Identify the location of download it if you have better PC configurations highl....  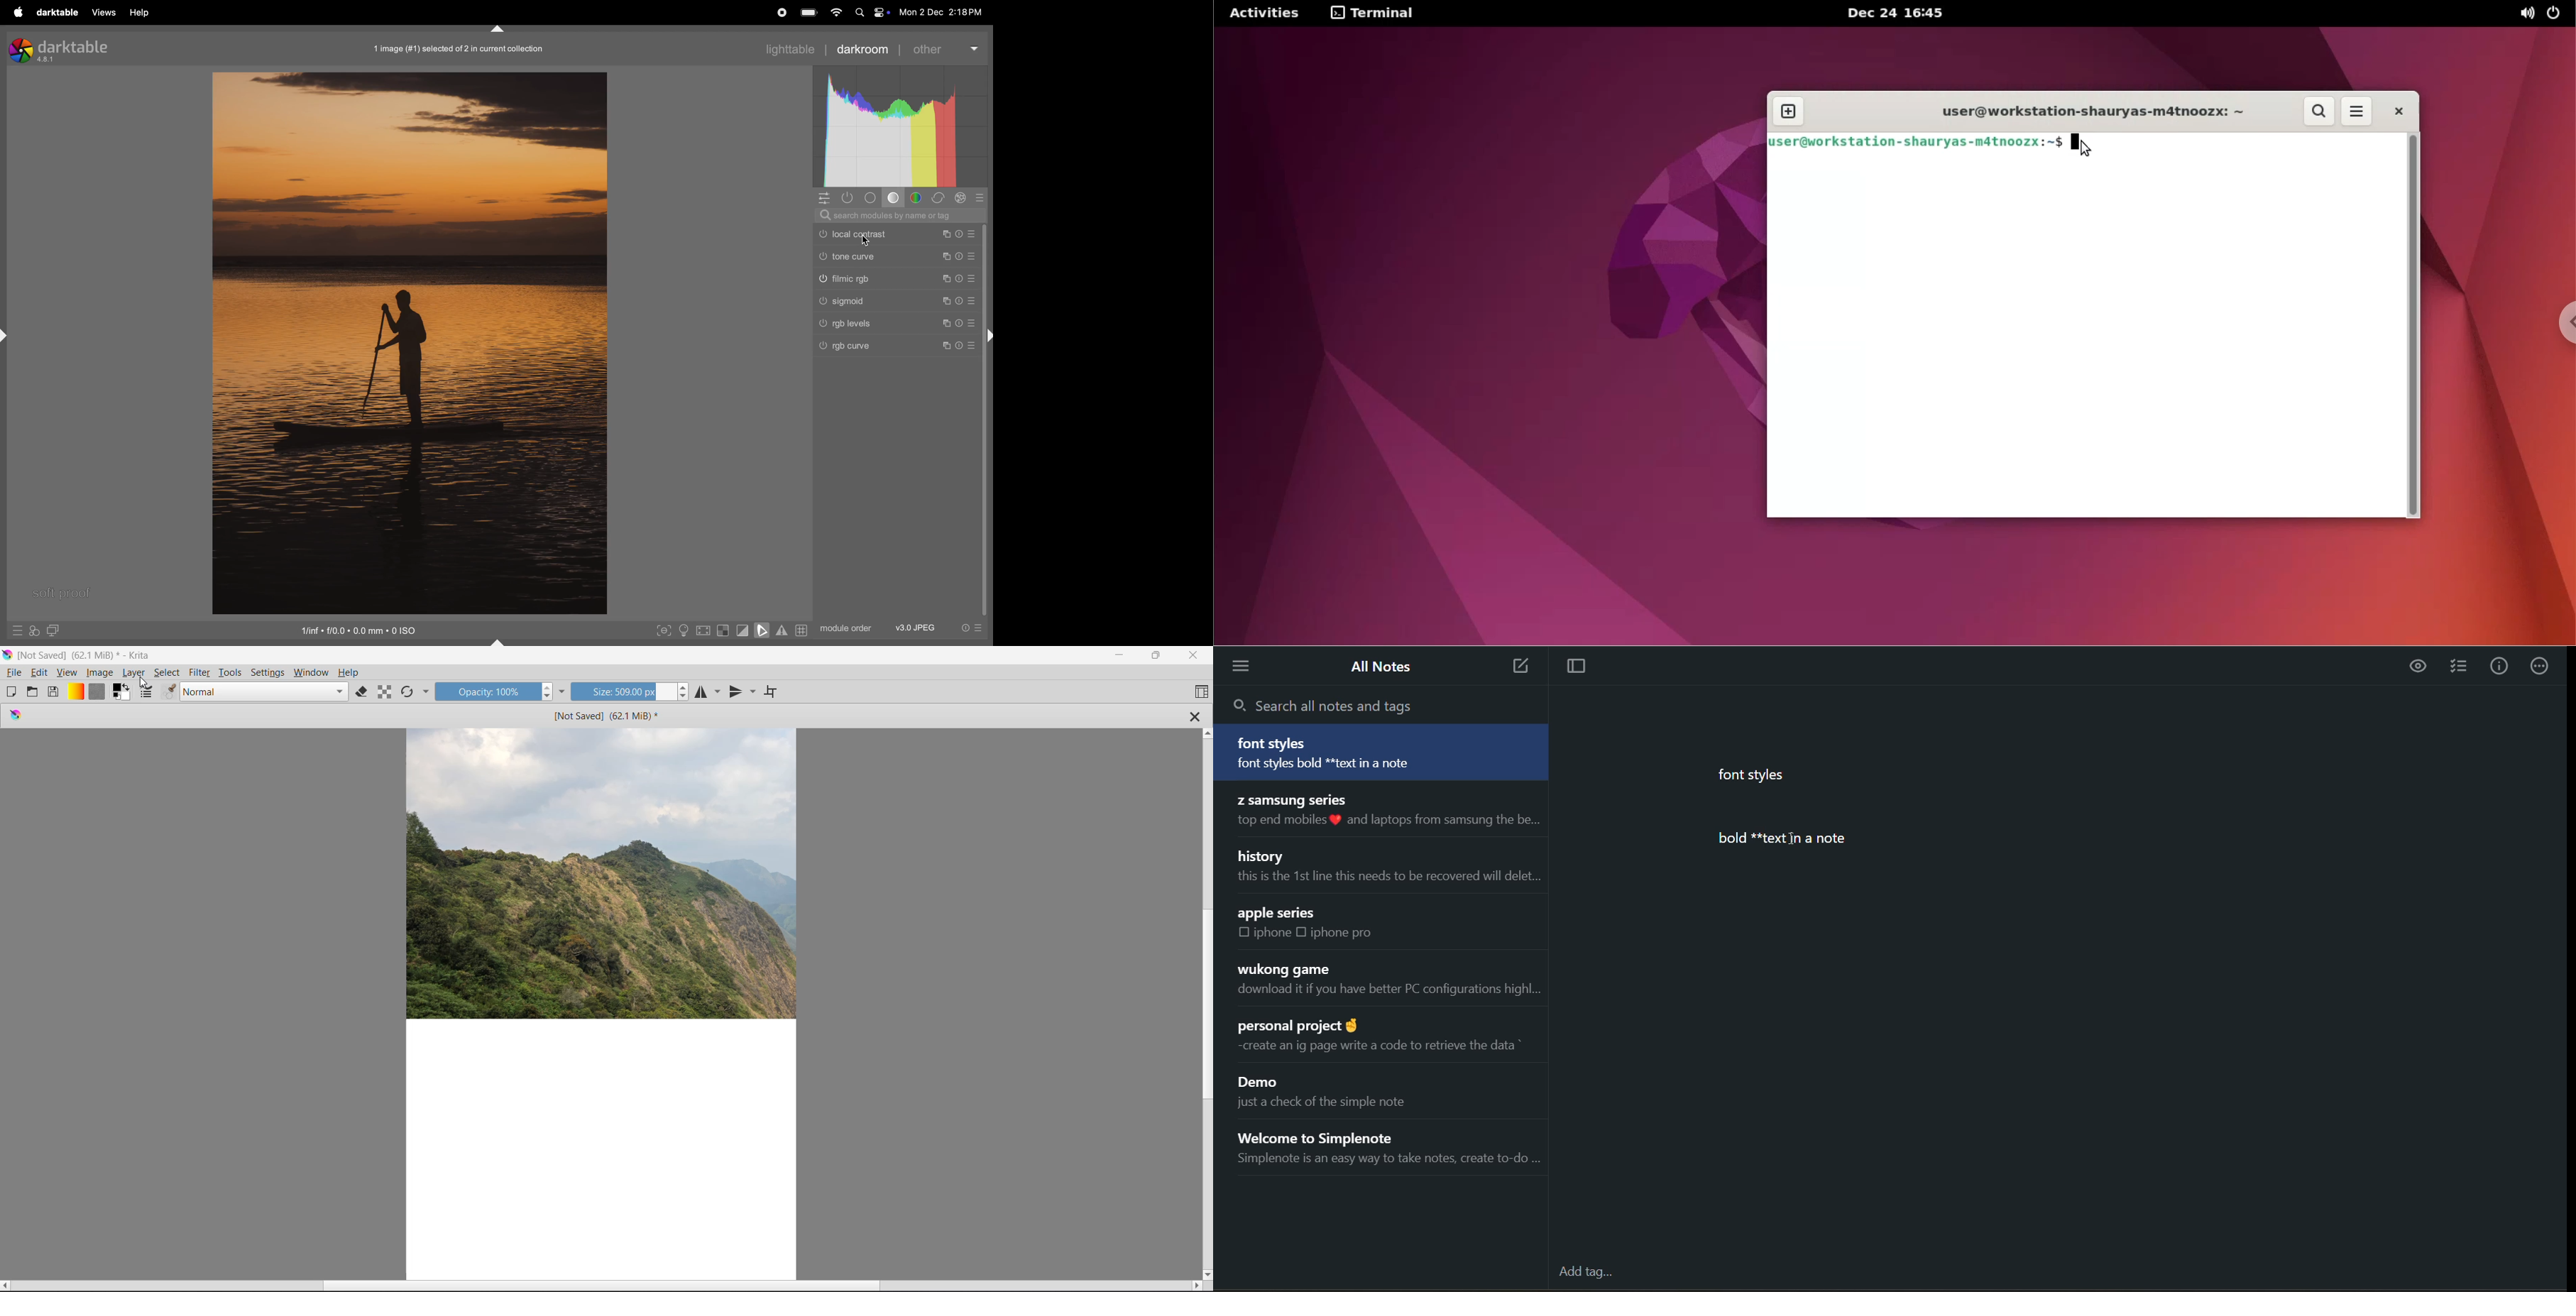
(1387, 992).